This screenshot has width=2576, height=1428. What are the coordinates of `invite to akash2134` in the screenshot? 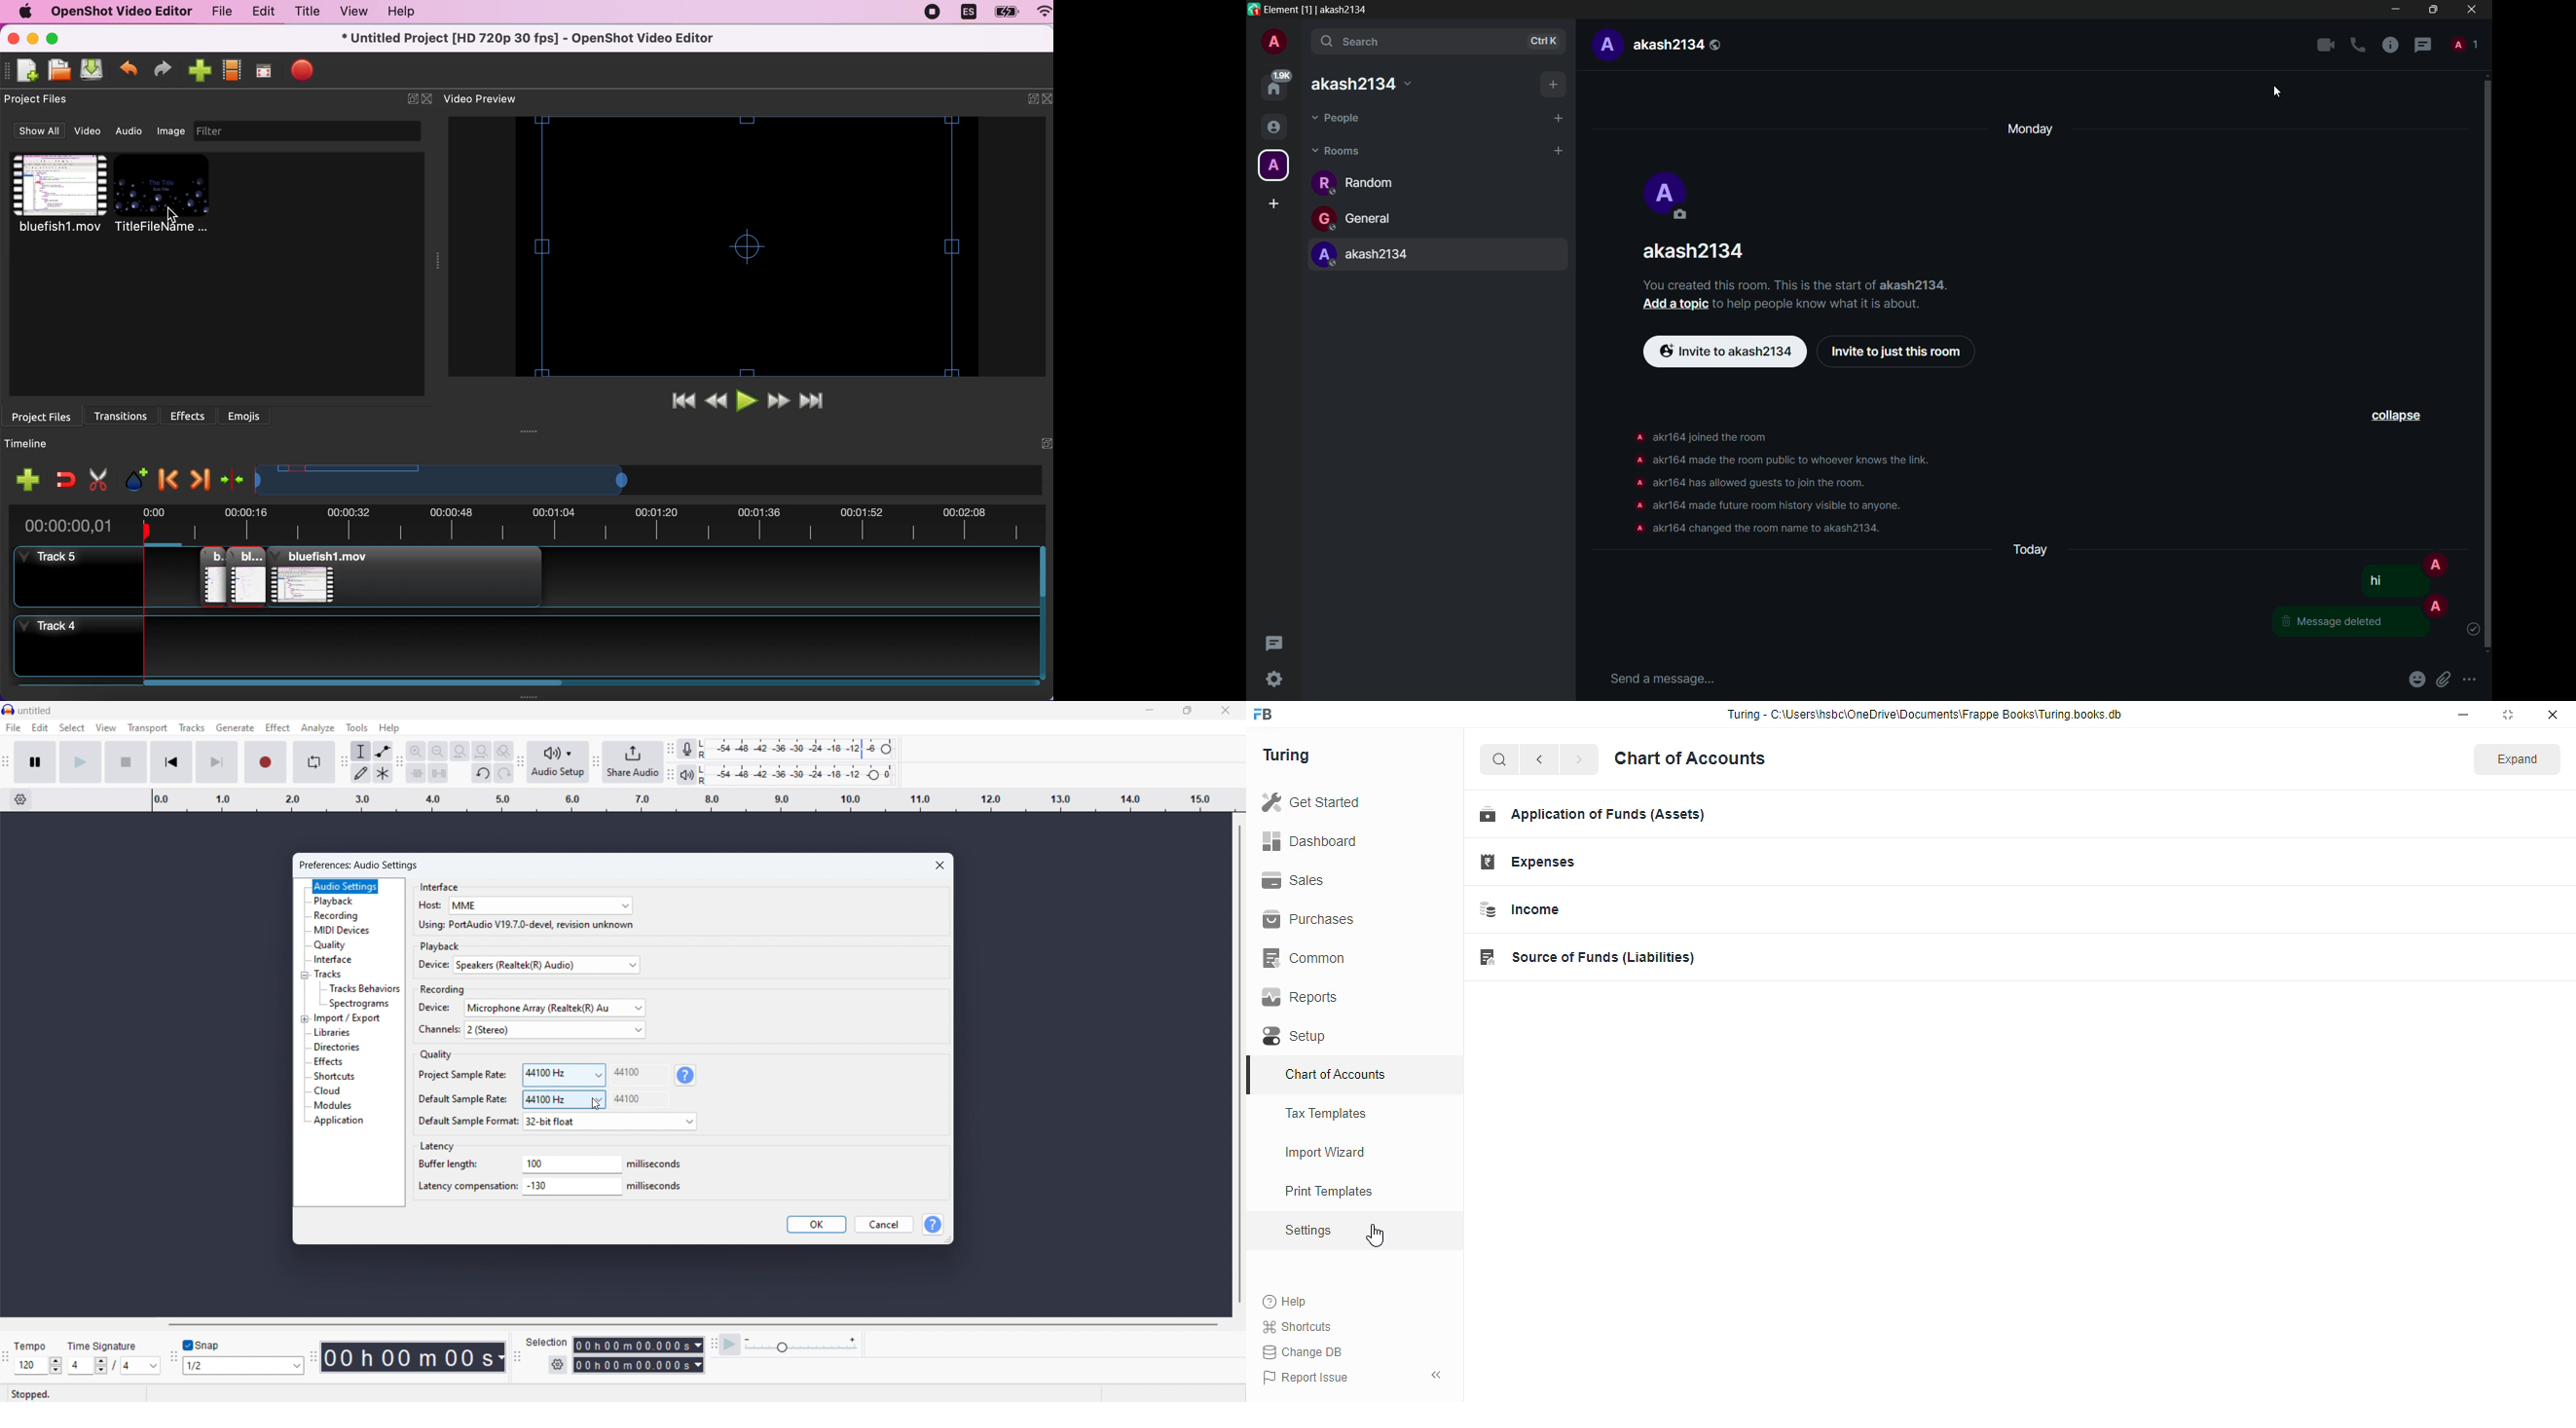 It's located at (1726, 349).